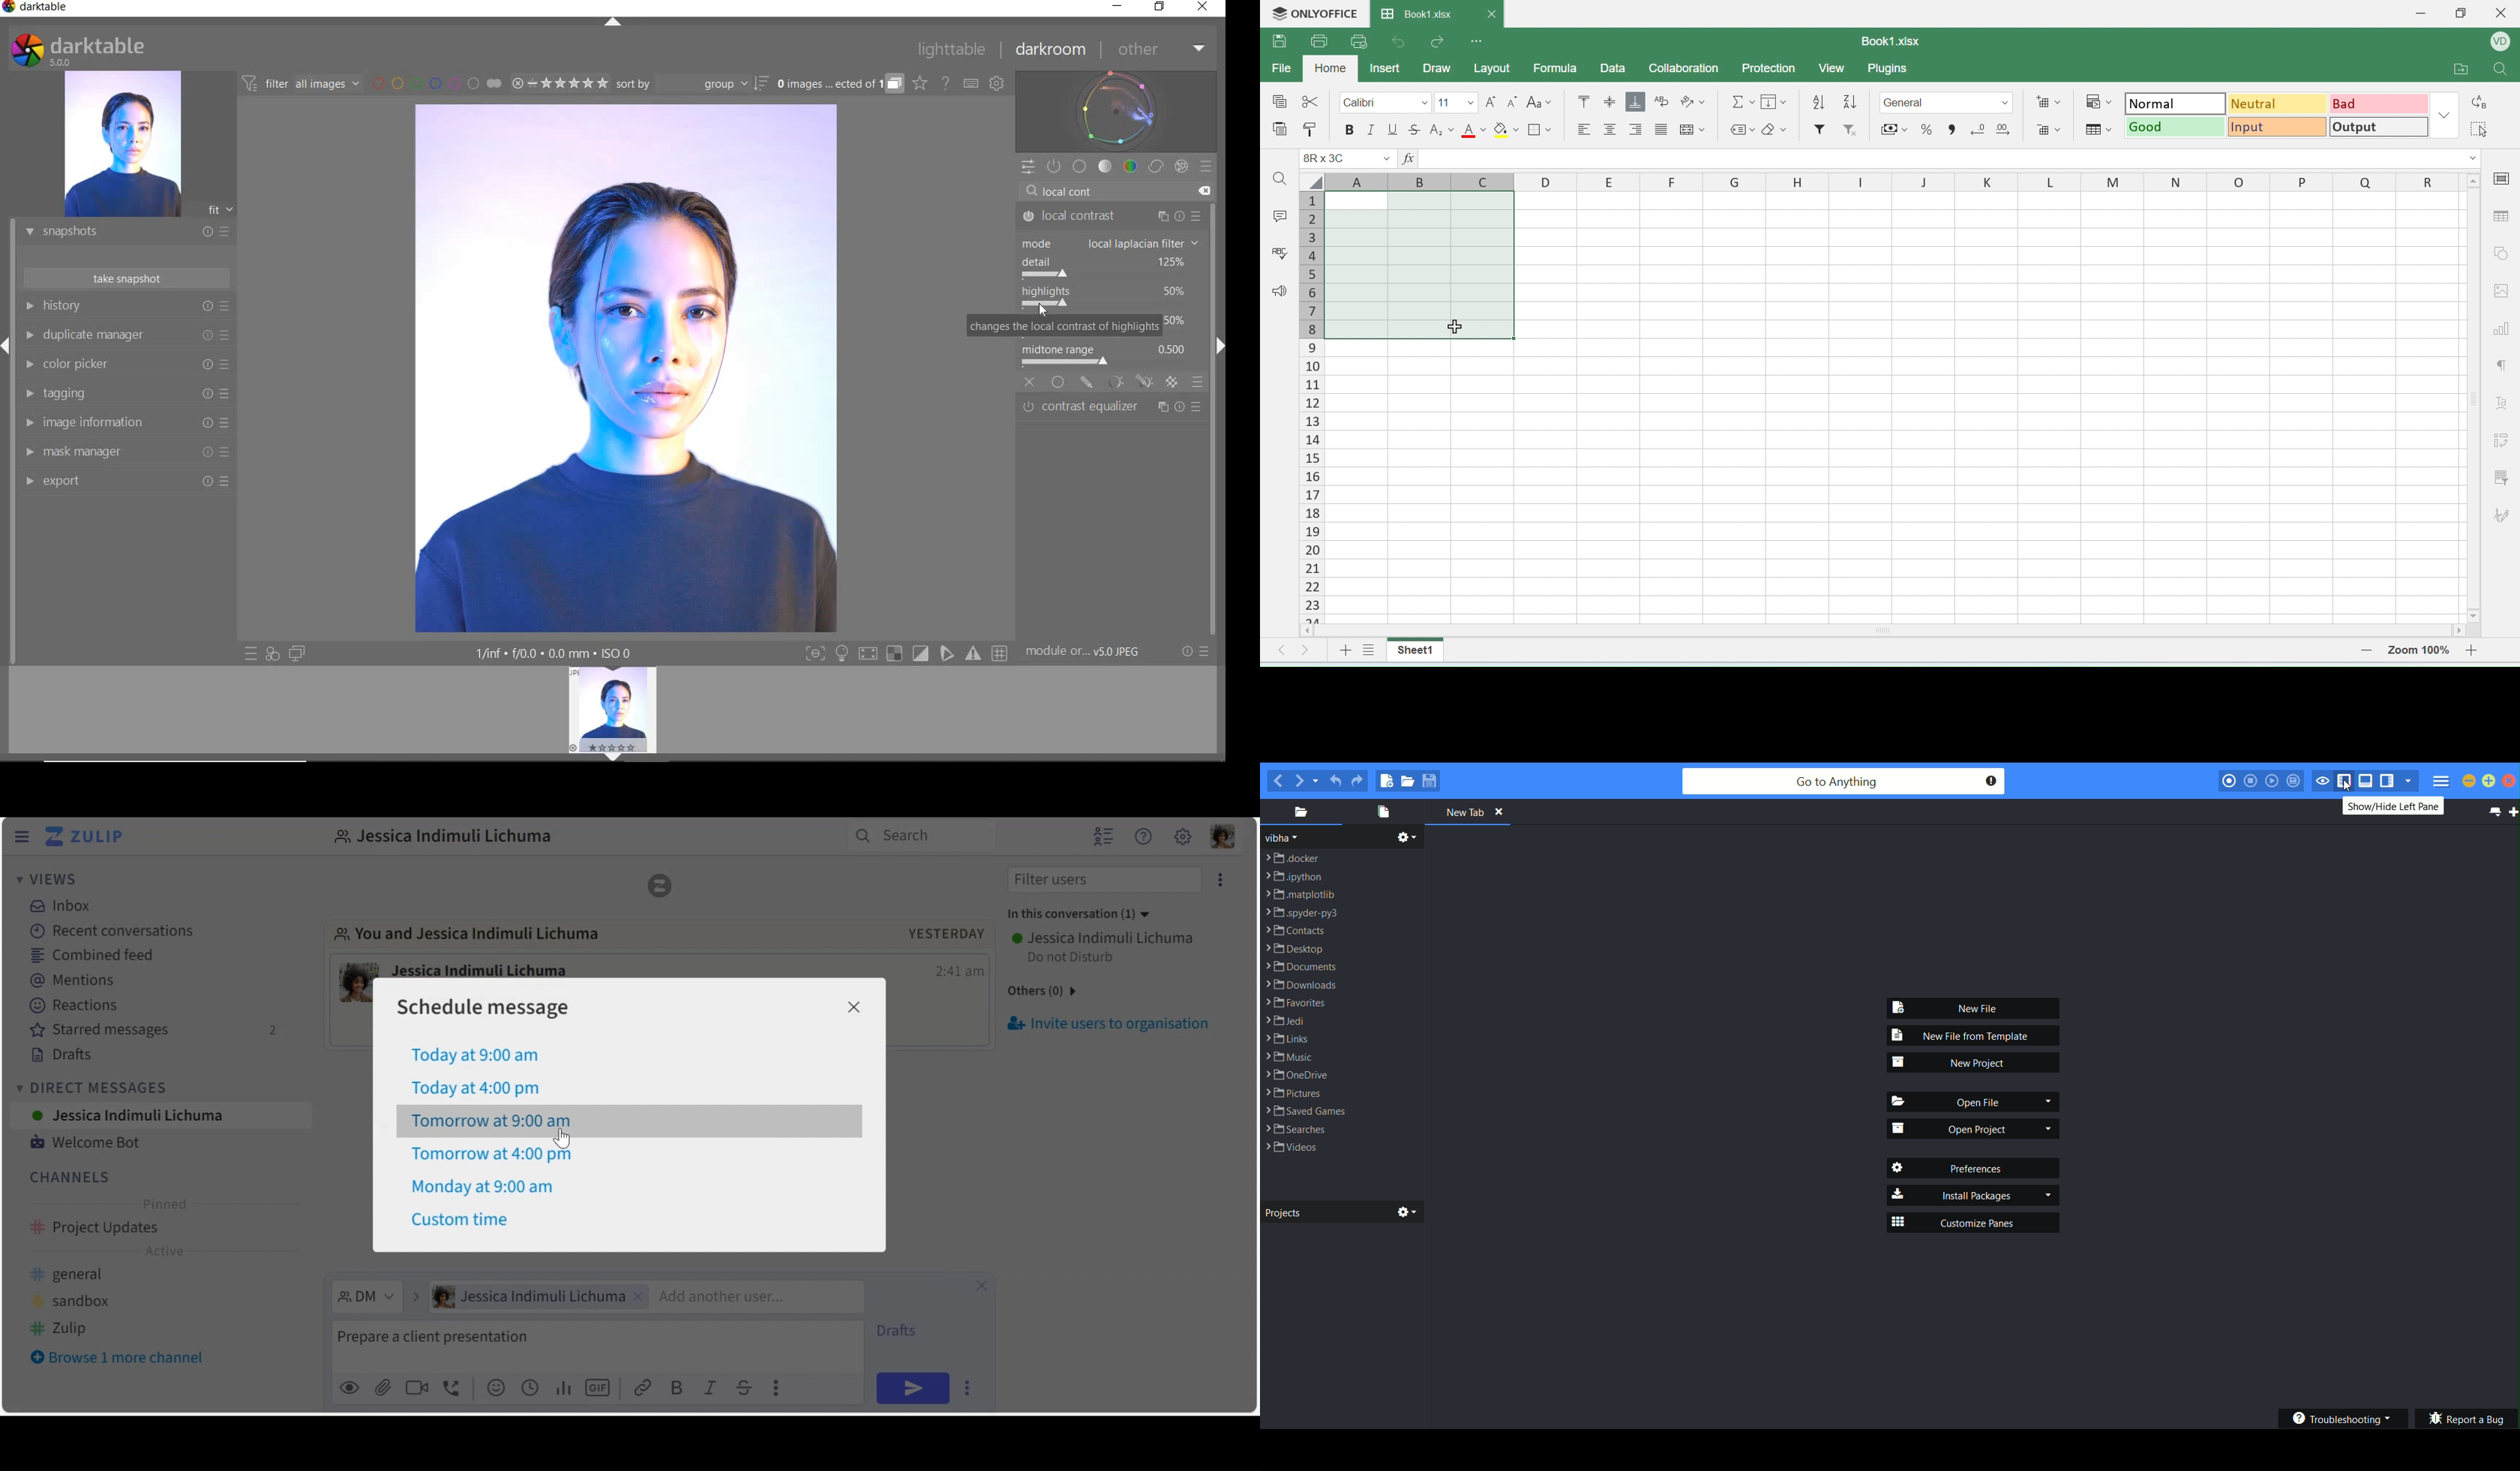  What do you see at coordinates (1291, 857) in the screenshot?
I see `.docker` at bounding box center [1291, 857].